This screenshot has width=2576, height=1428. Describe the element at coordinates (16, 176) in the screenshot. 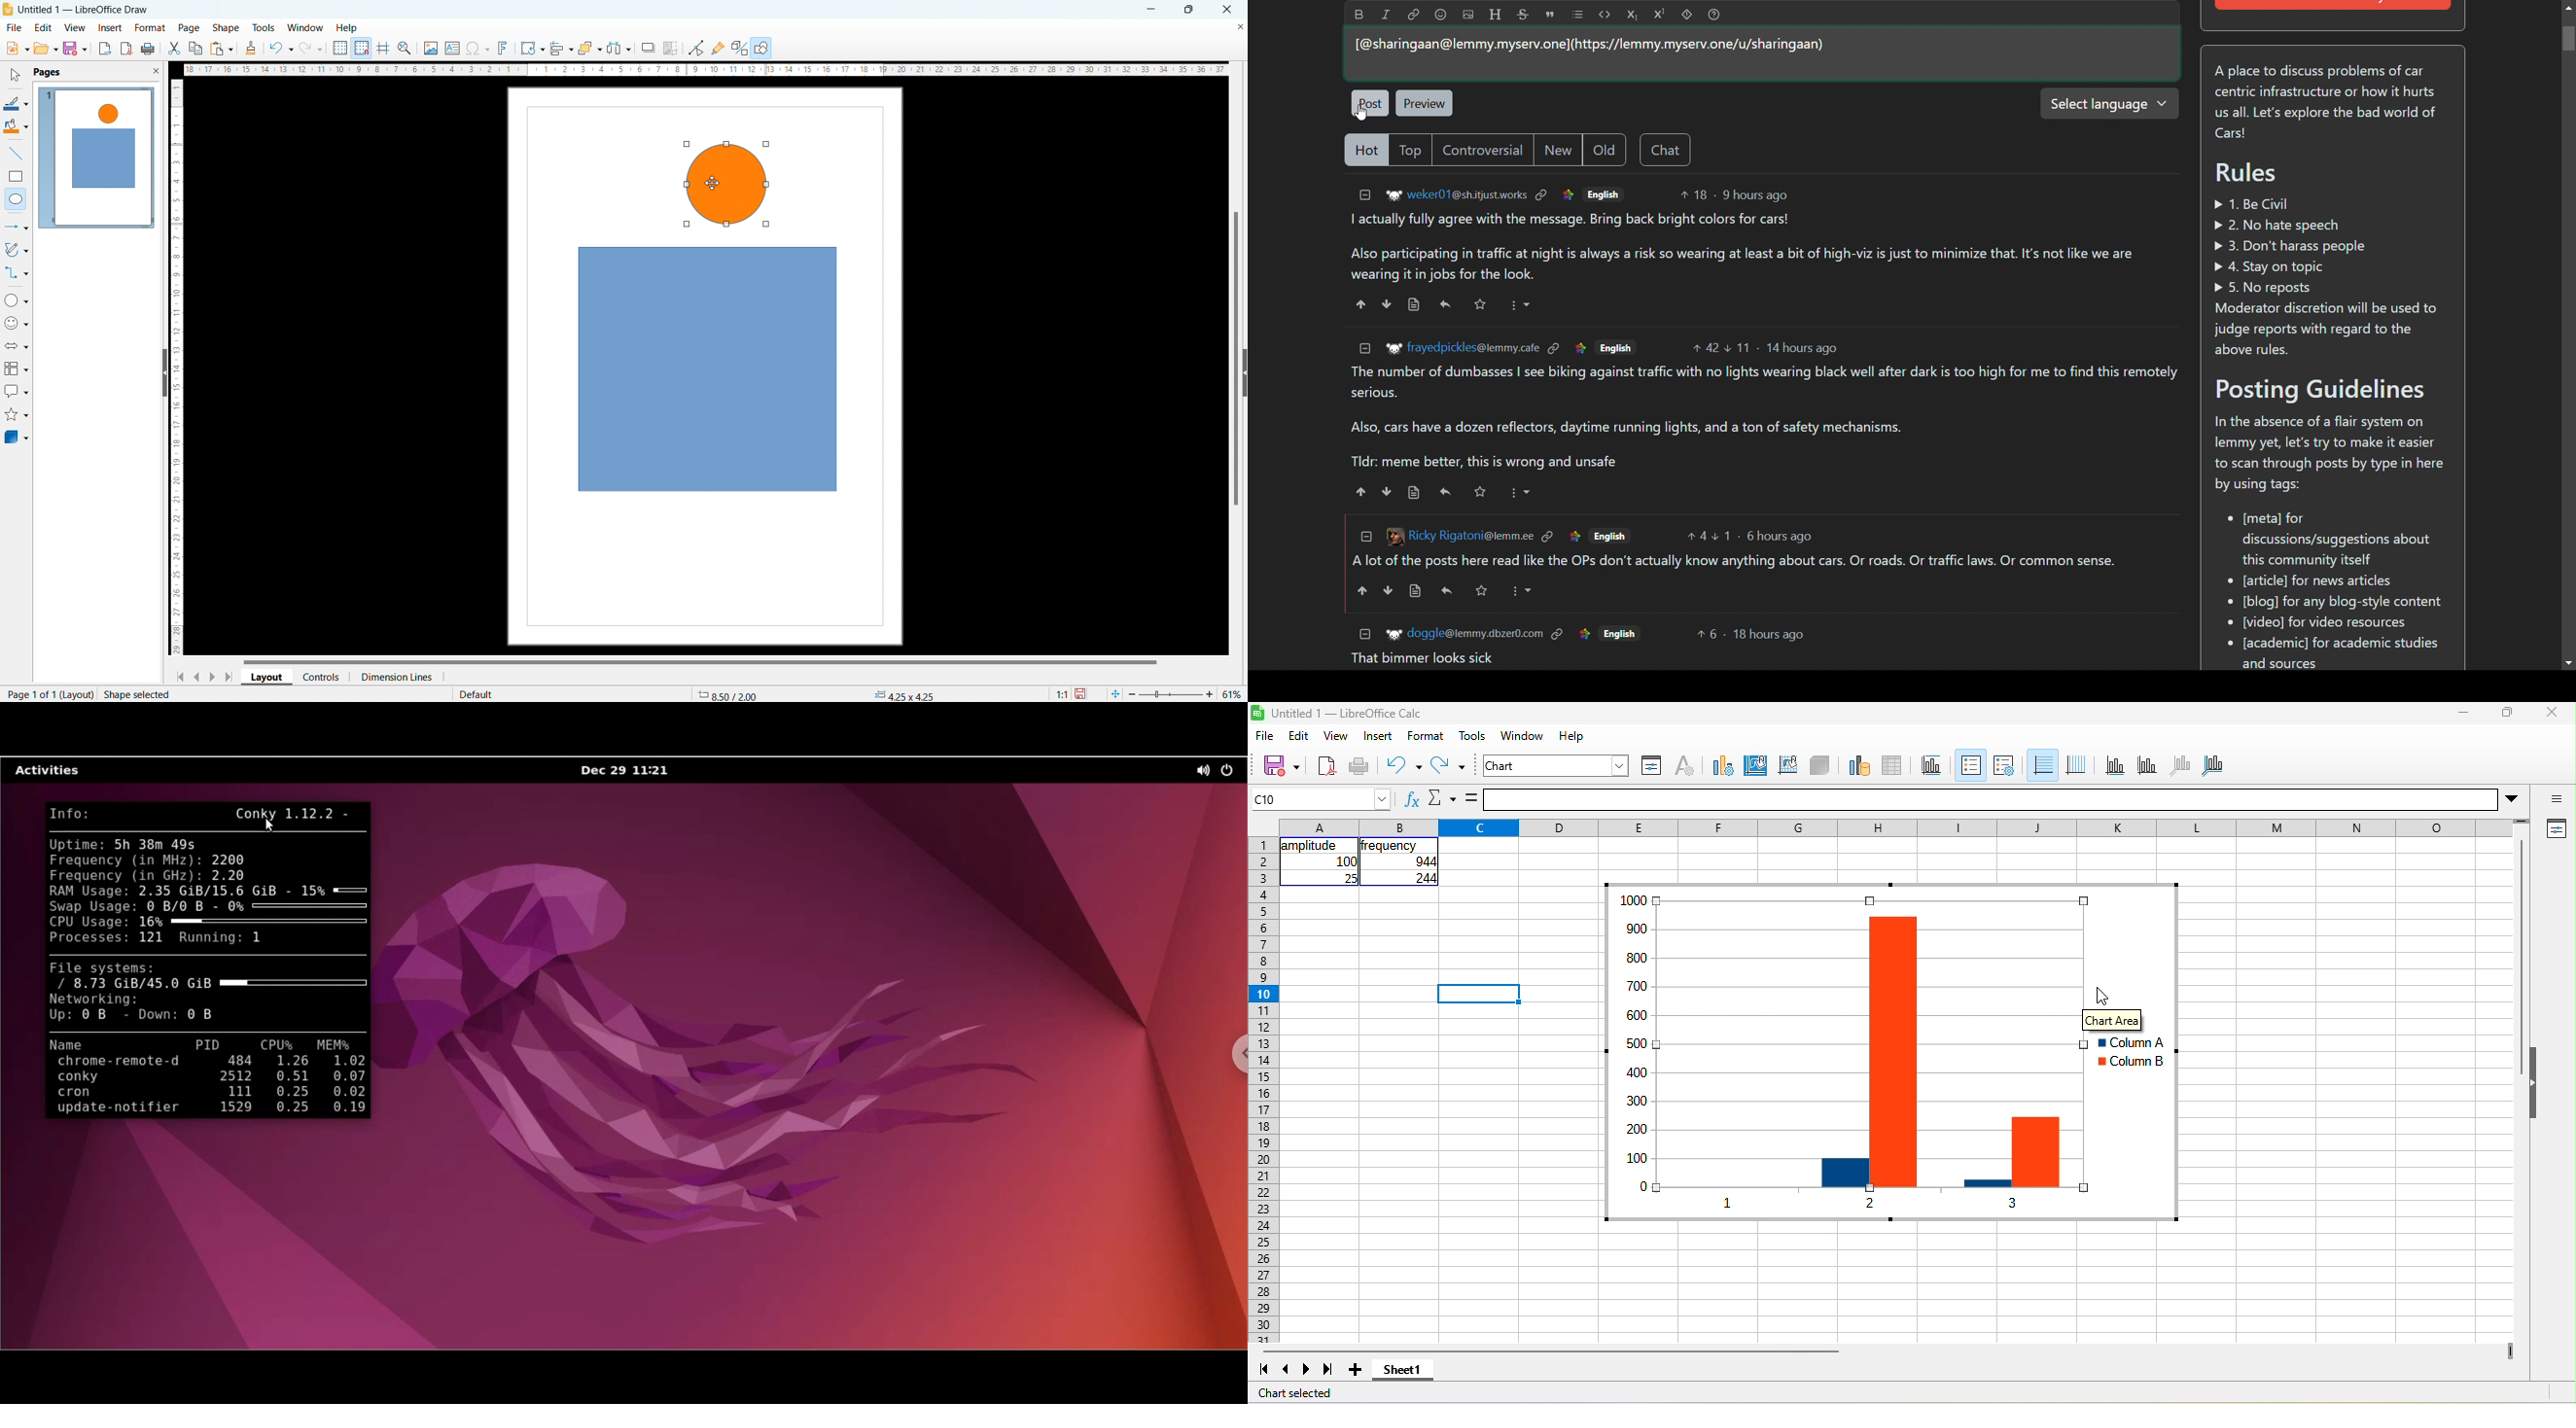

I see `rectangle` at that location.